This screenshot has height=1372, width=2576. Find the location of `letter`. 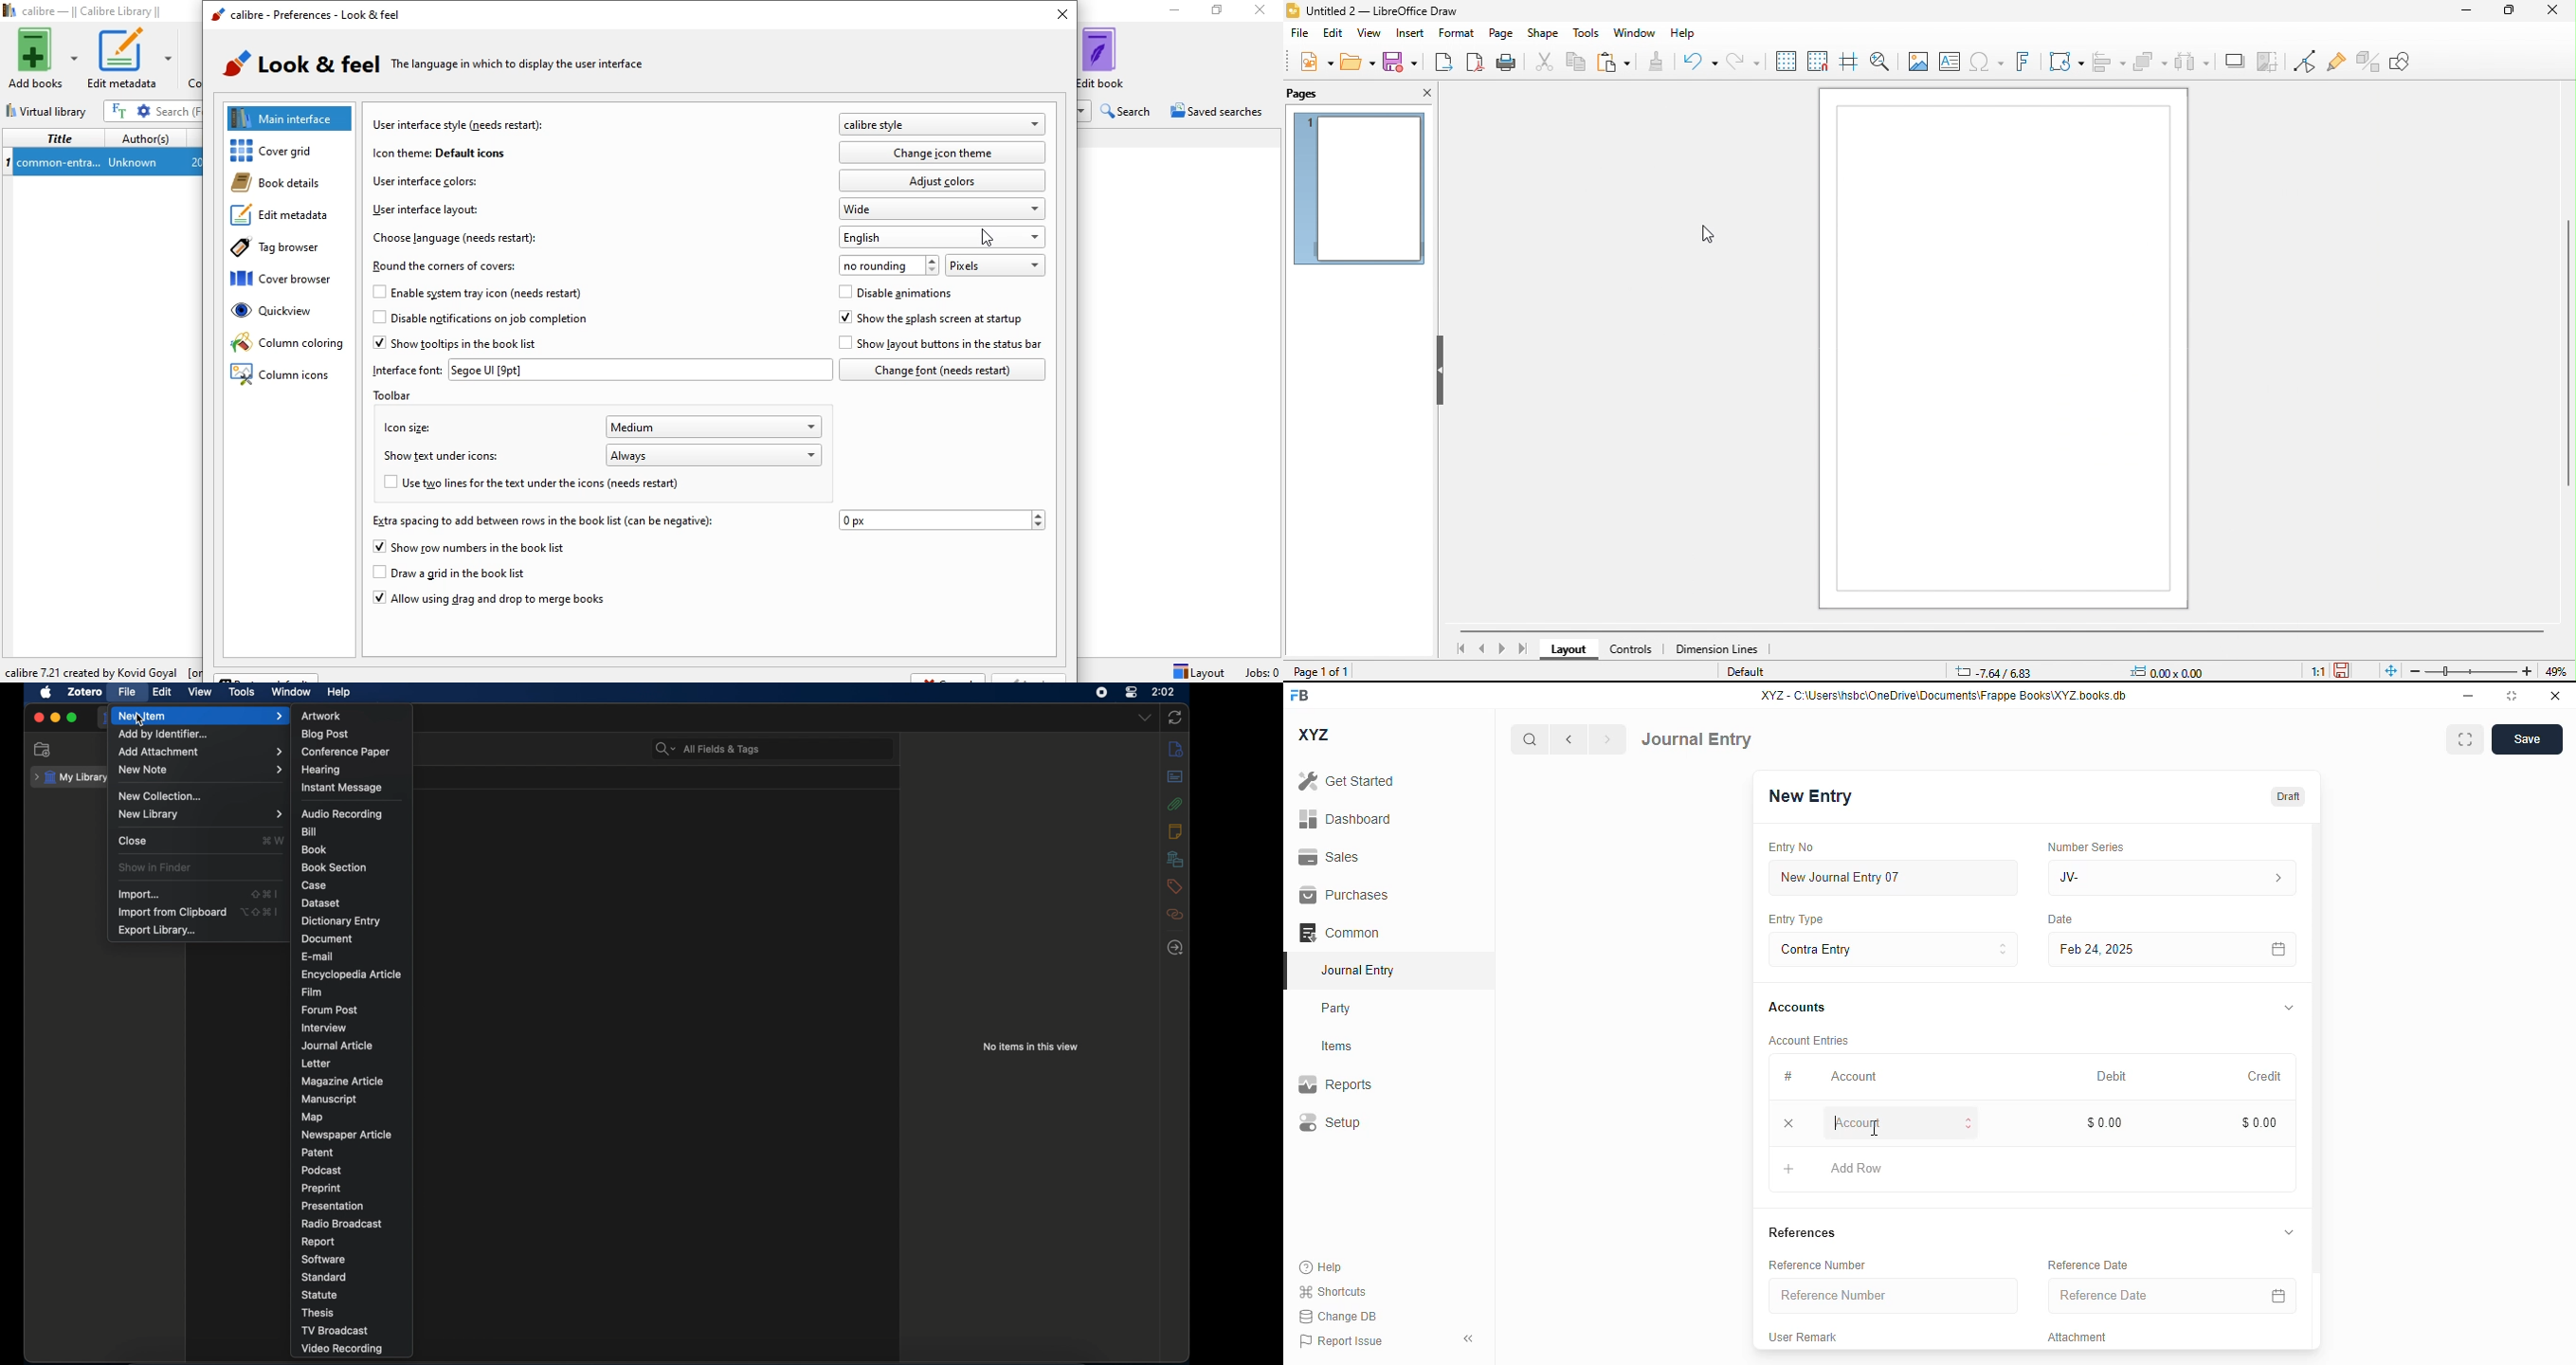

letter is located at coordinates (315, 1064).